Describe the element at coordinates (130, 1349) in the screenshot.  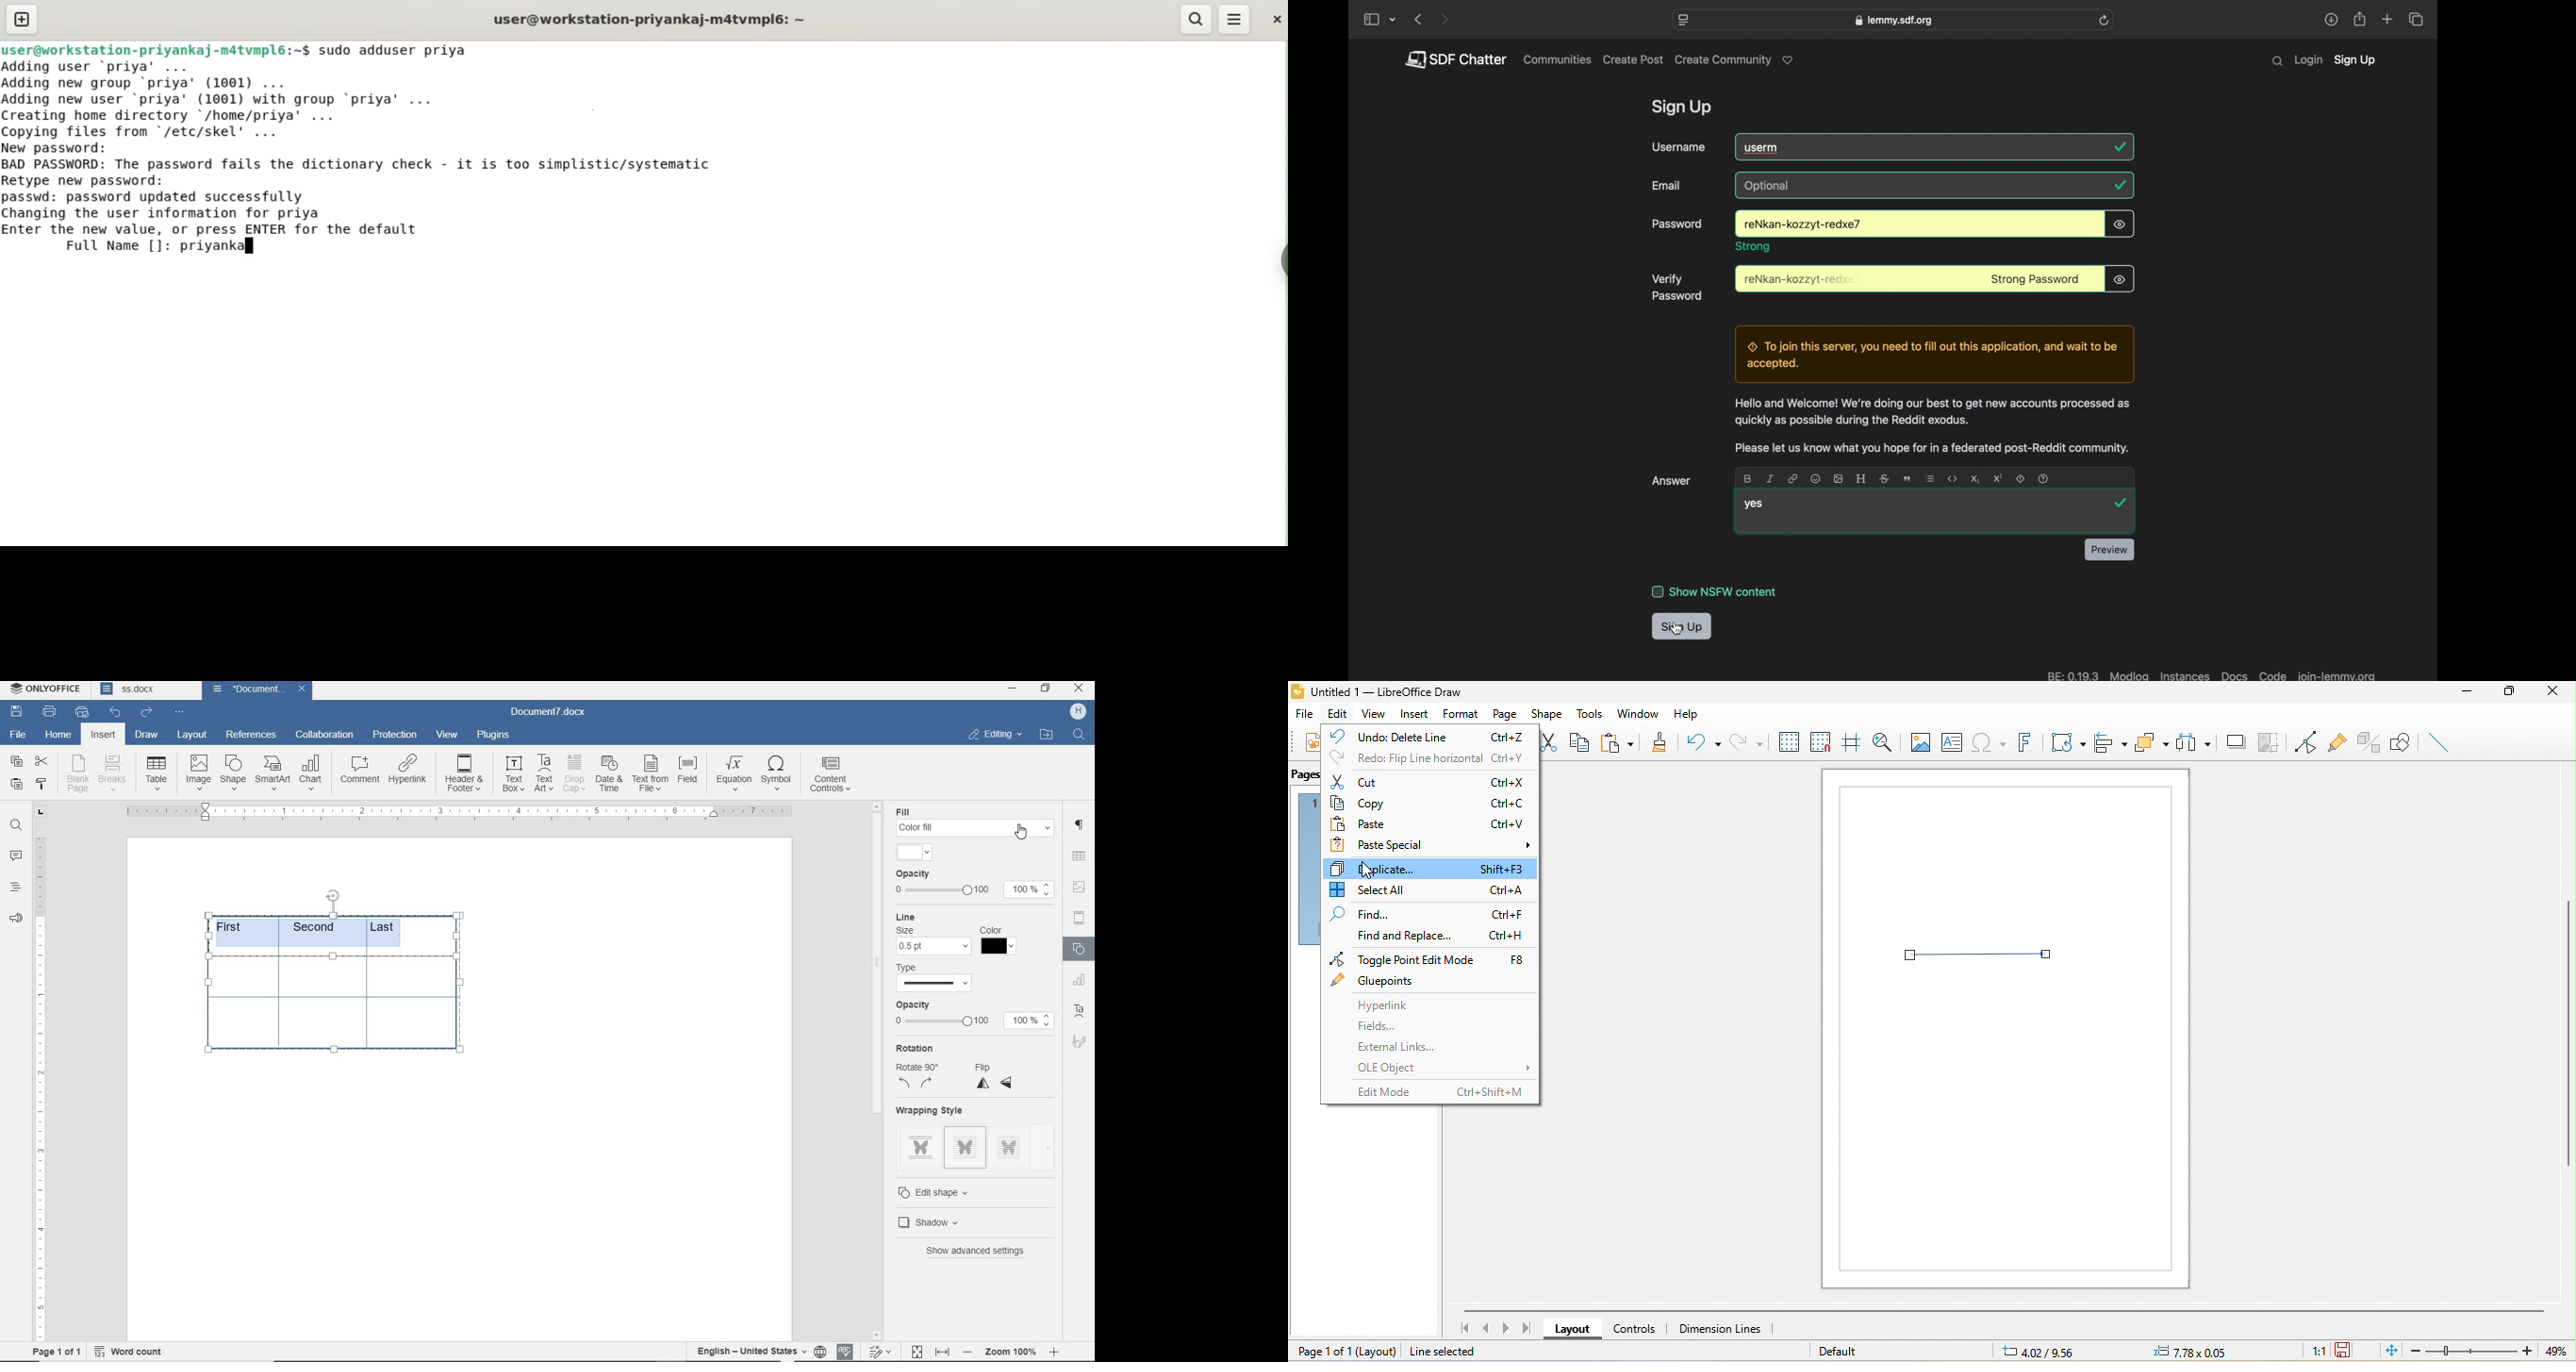
I see `word count` at that location.